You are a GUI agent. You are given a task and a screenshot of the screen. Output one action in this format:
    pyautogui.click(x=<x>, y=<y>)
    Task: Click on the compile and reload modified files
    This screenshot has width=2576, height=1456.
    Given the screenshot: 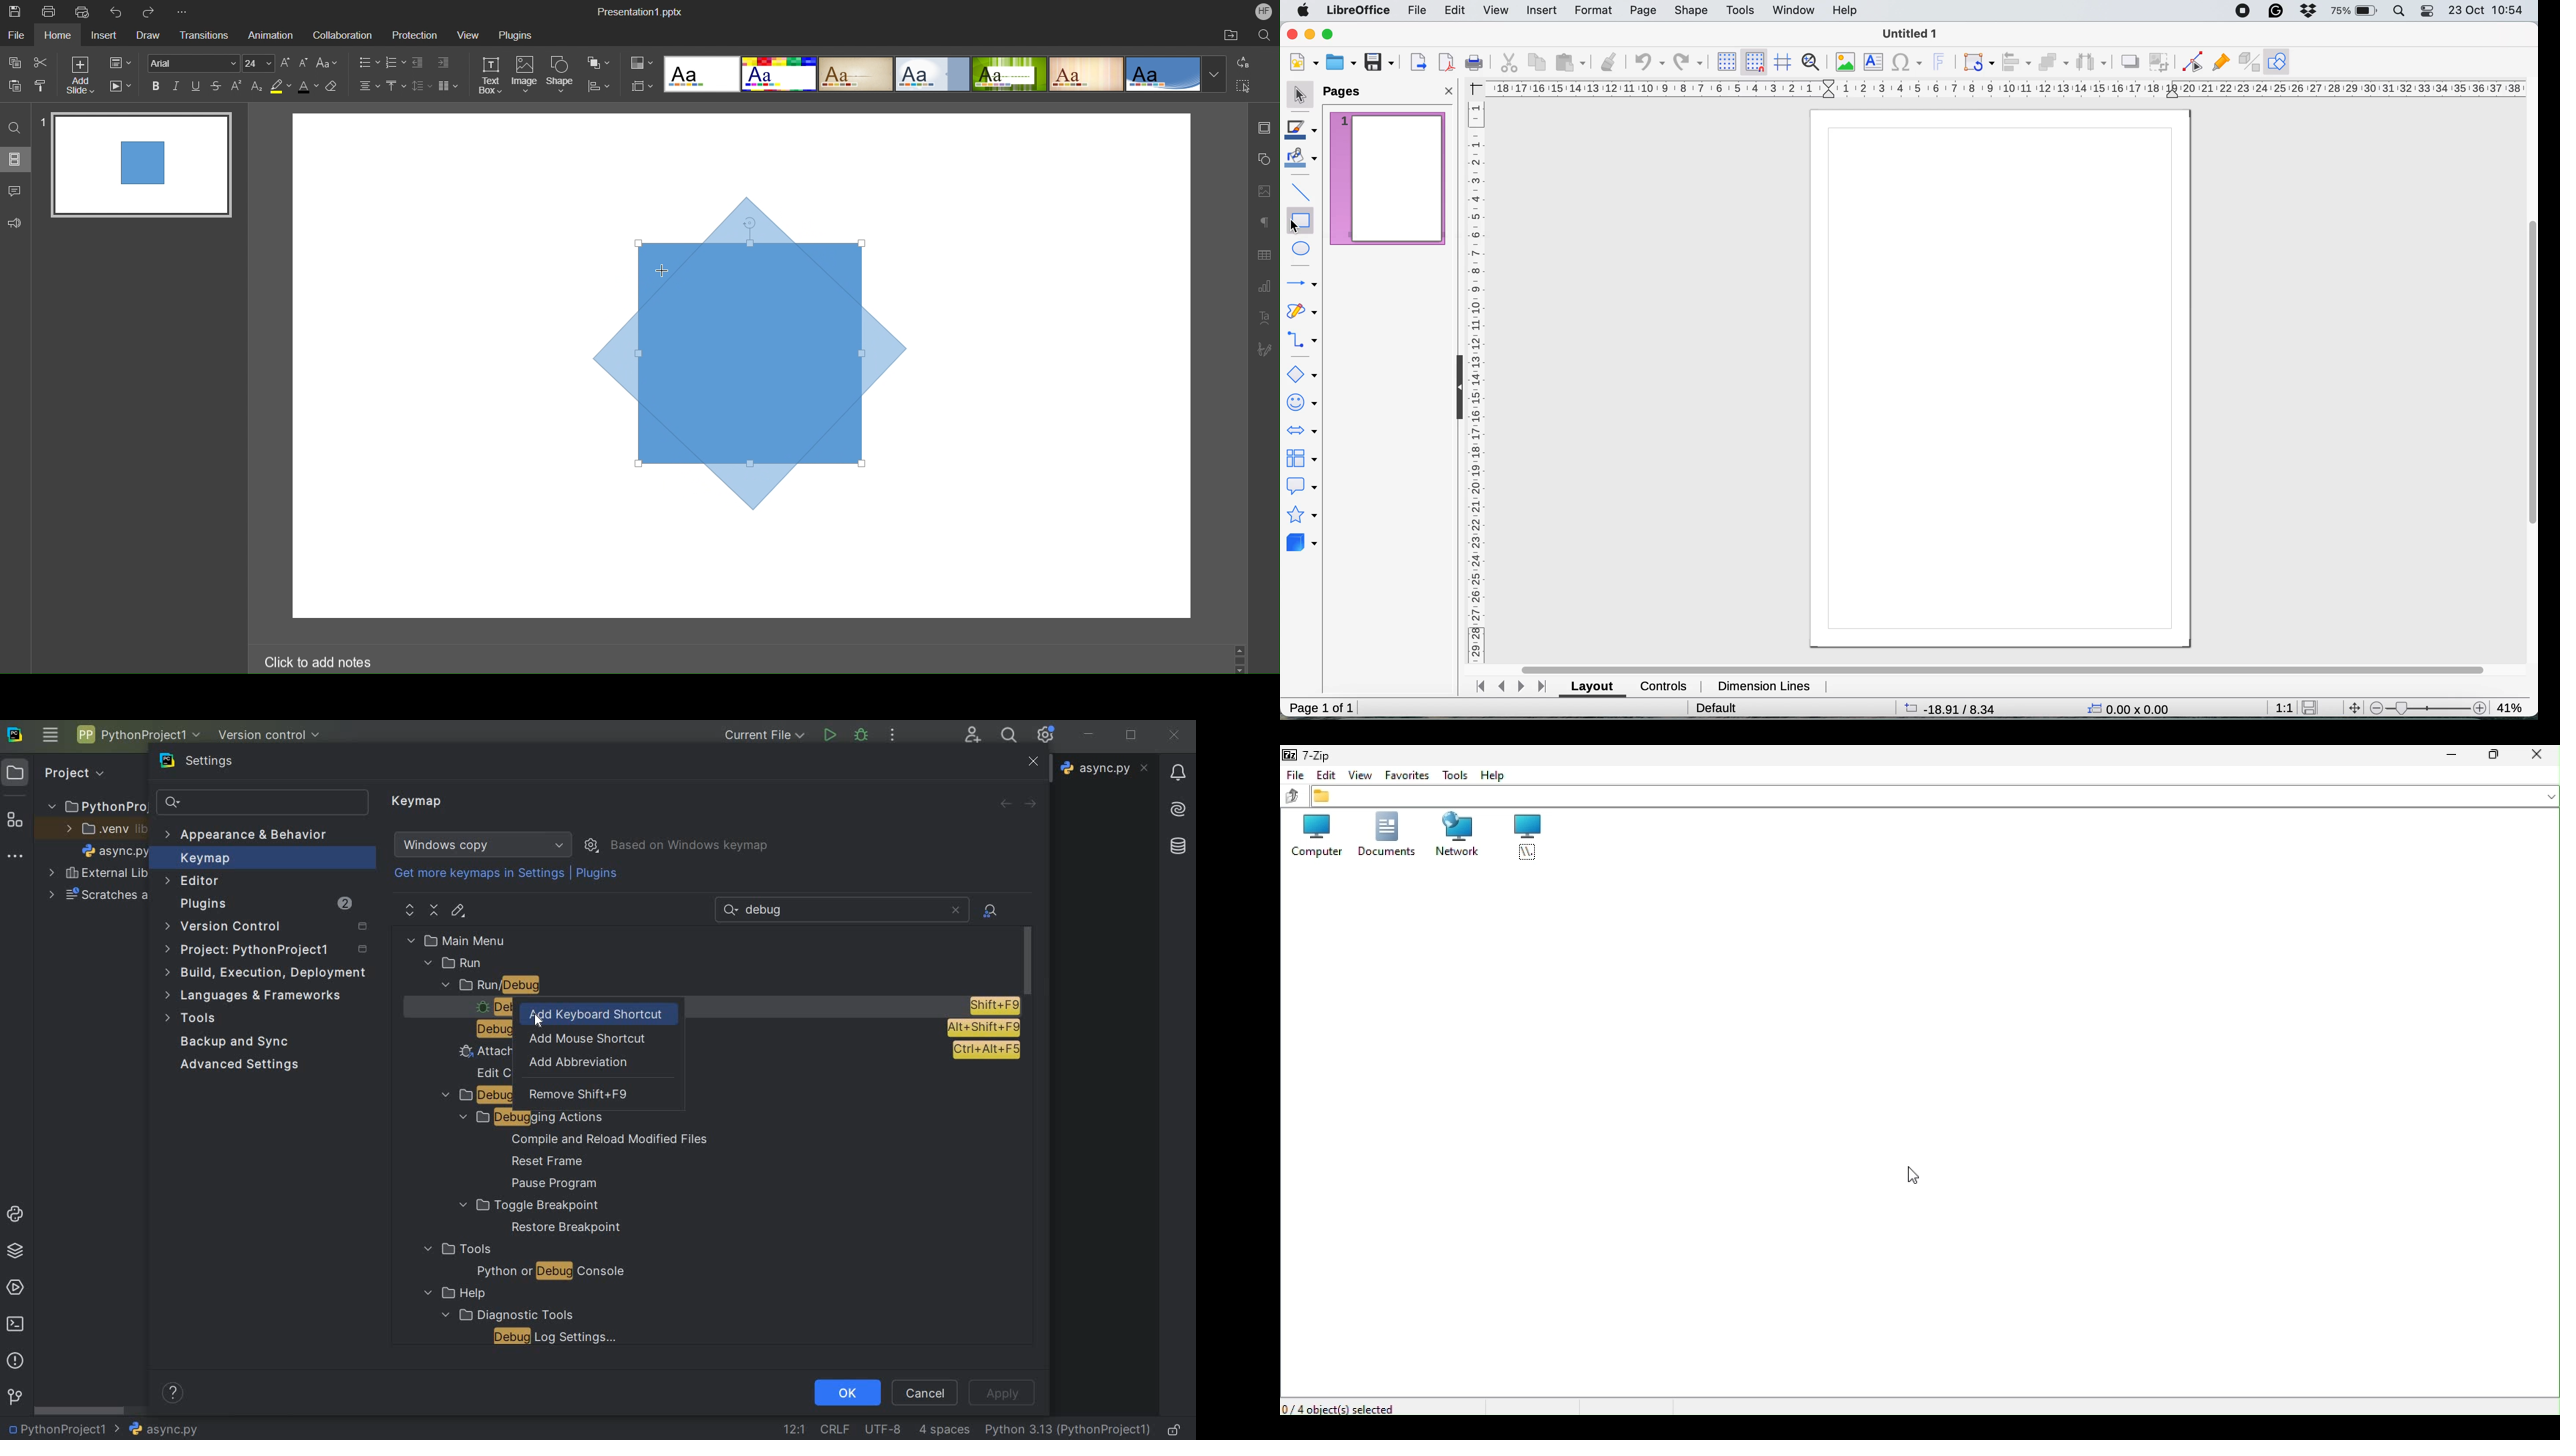 What is the action you would take?
    pyautogui.click(x=610, y=1139)
    